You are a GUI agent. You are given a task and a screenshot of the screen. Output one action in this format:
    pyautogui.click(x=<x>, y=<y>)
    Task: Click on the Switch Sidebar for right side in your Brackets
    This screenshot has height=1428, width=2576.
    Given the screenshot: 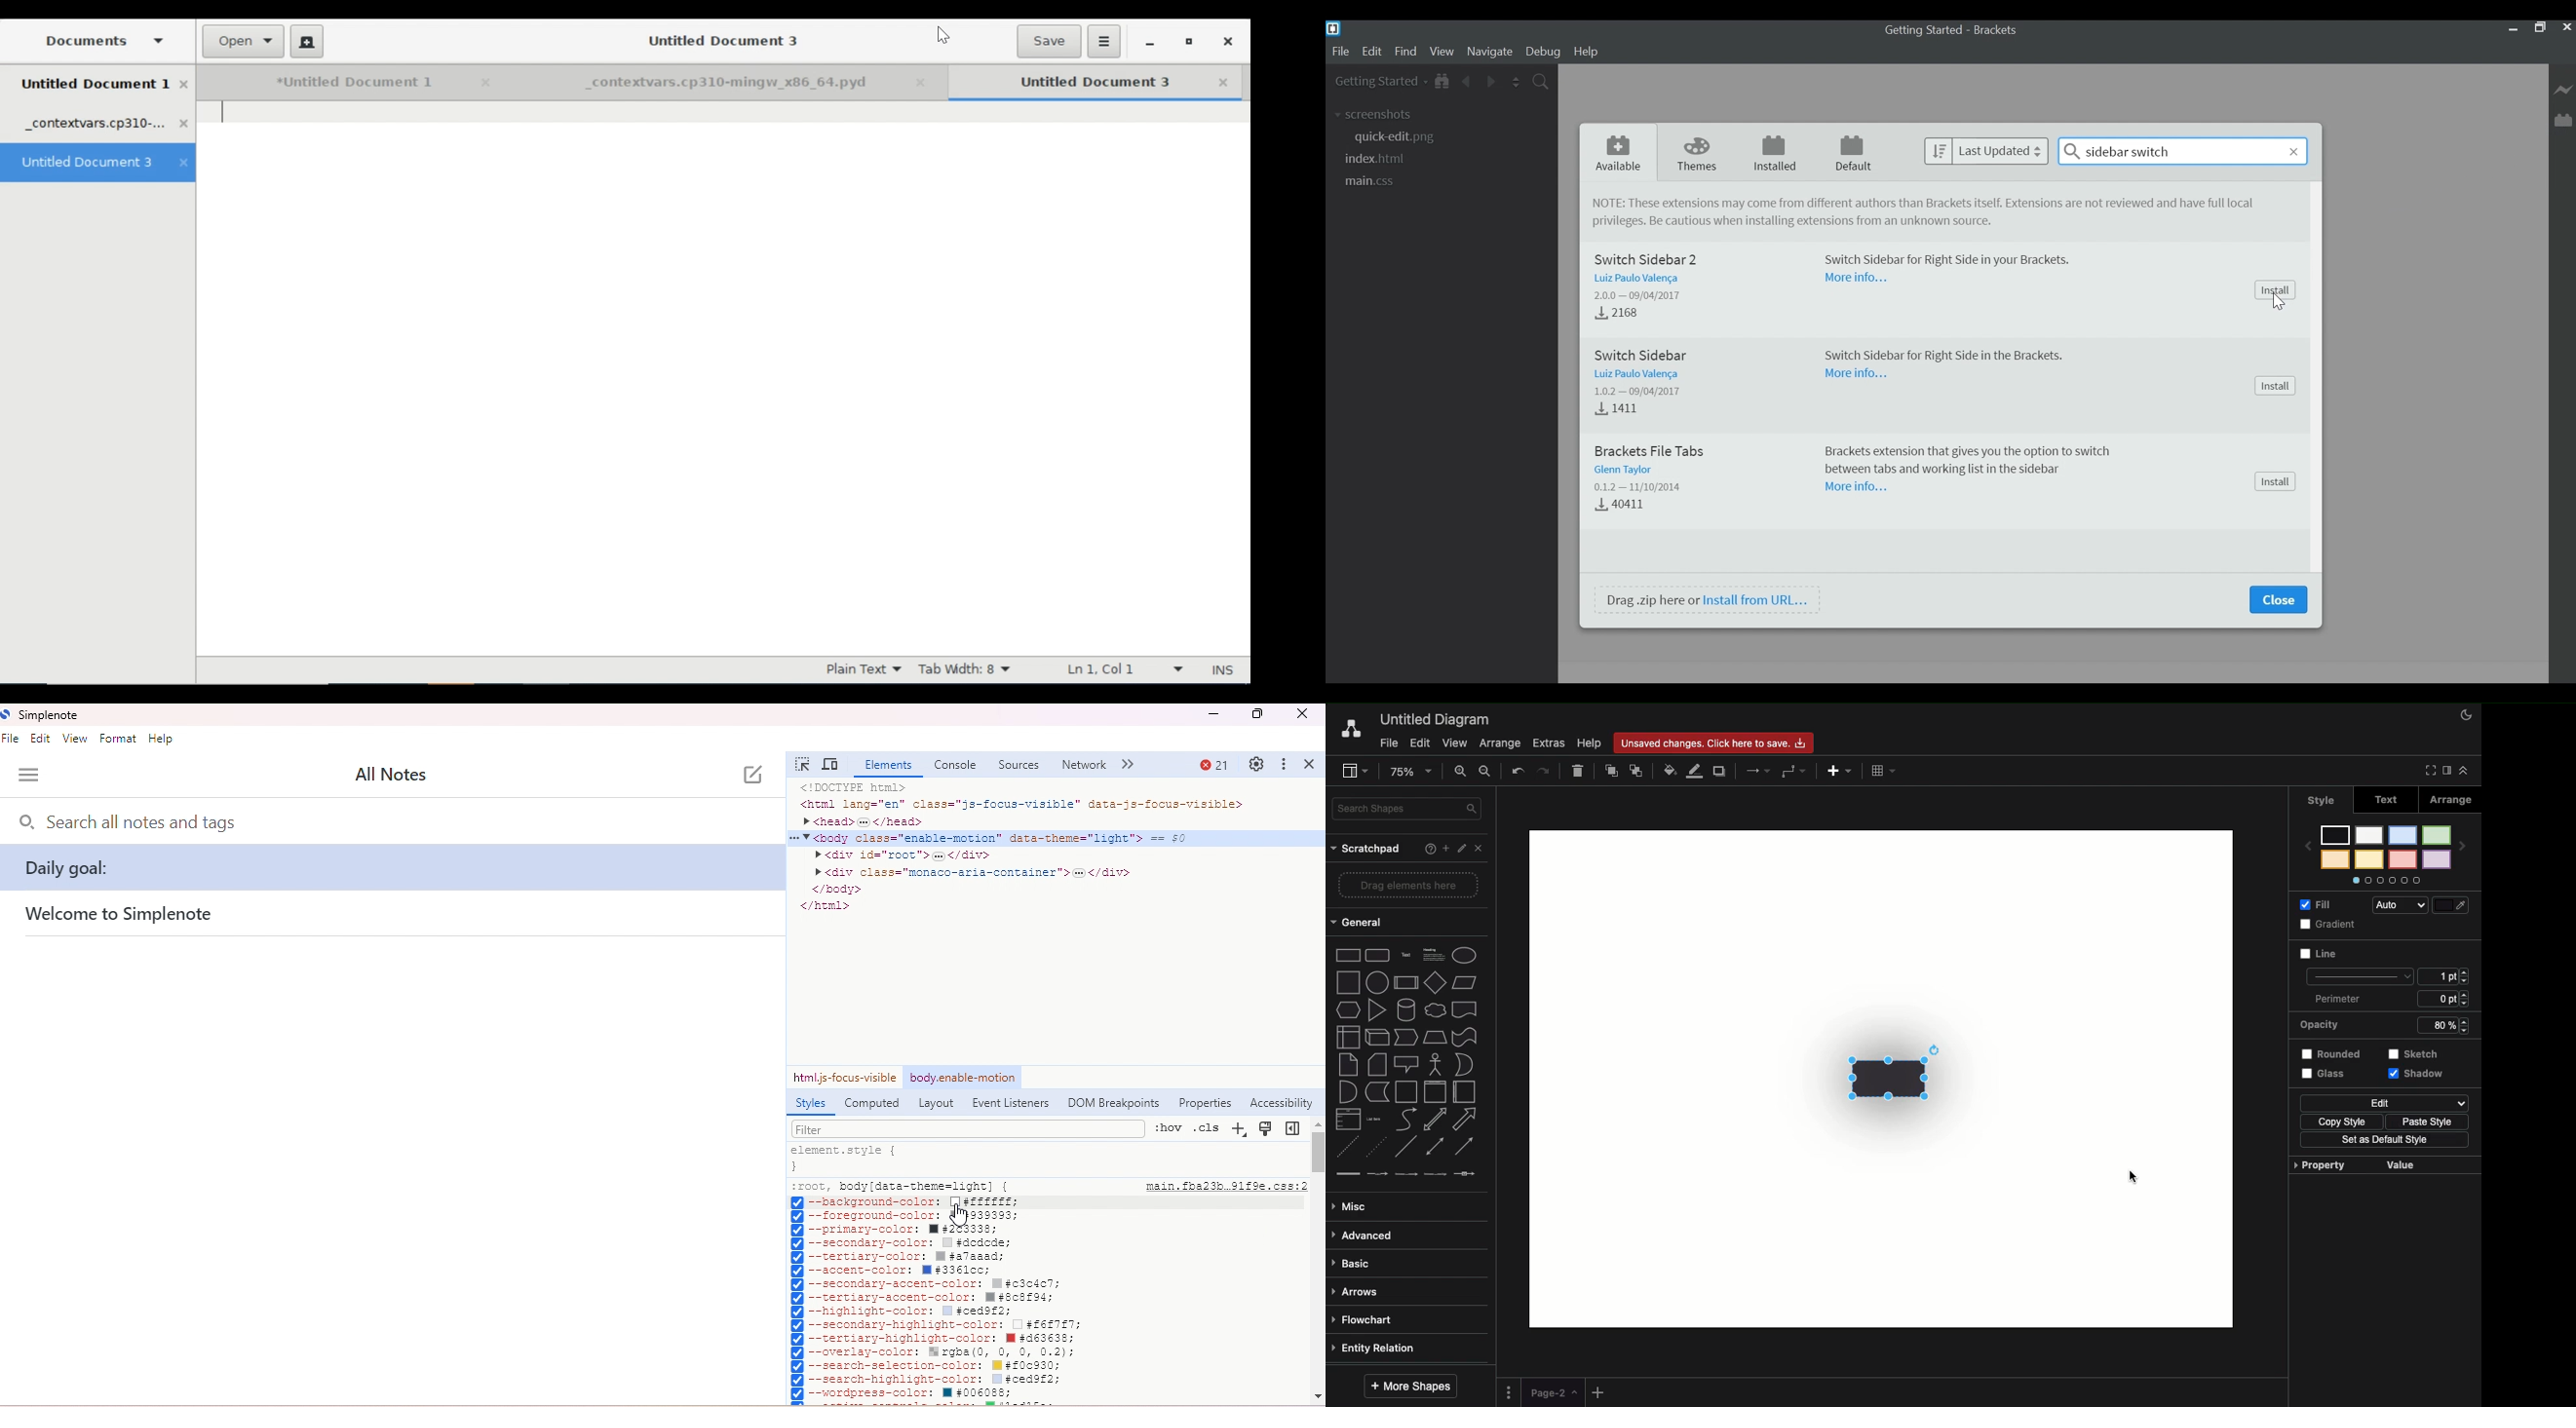 What is the action you would take?
    pyautogui.click(x=1943, y=261)
    